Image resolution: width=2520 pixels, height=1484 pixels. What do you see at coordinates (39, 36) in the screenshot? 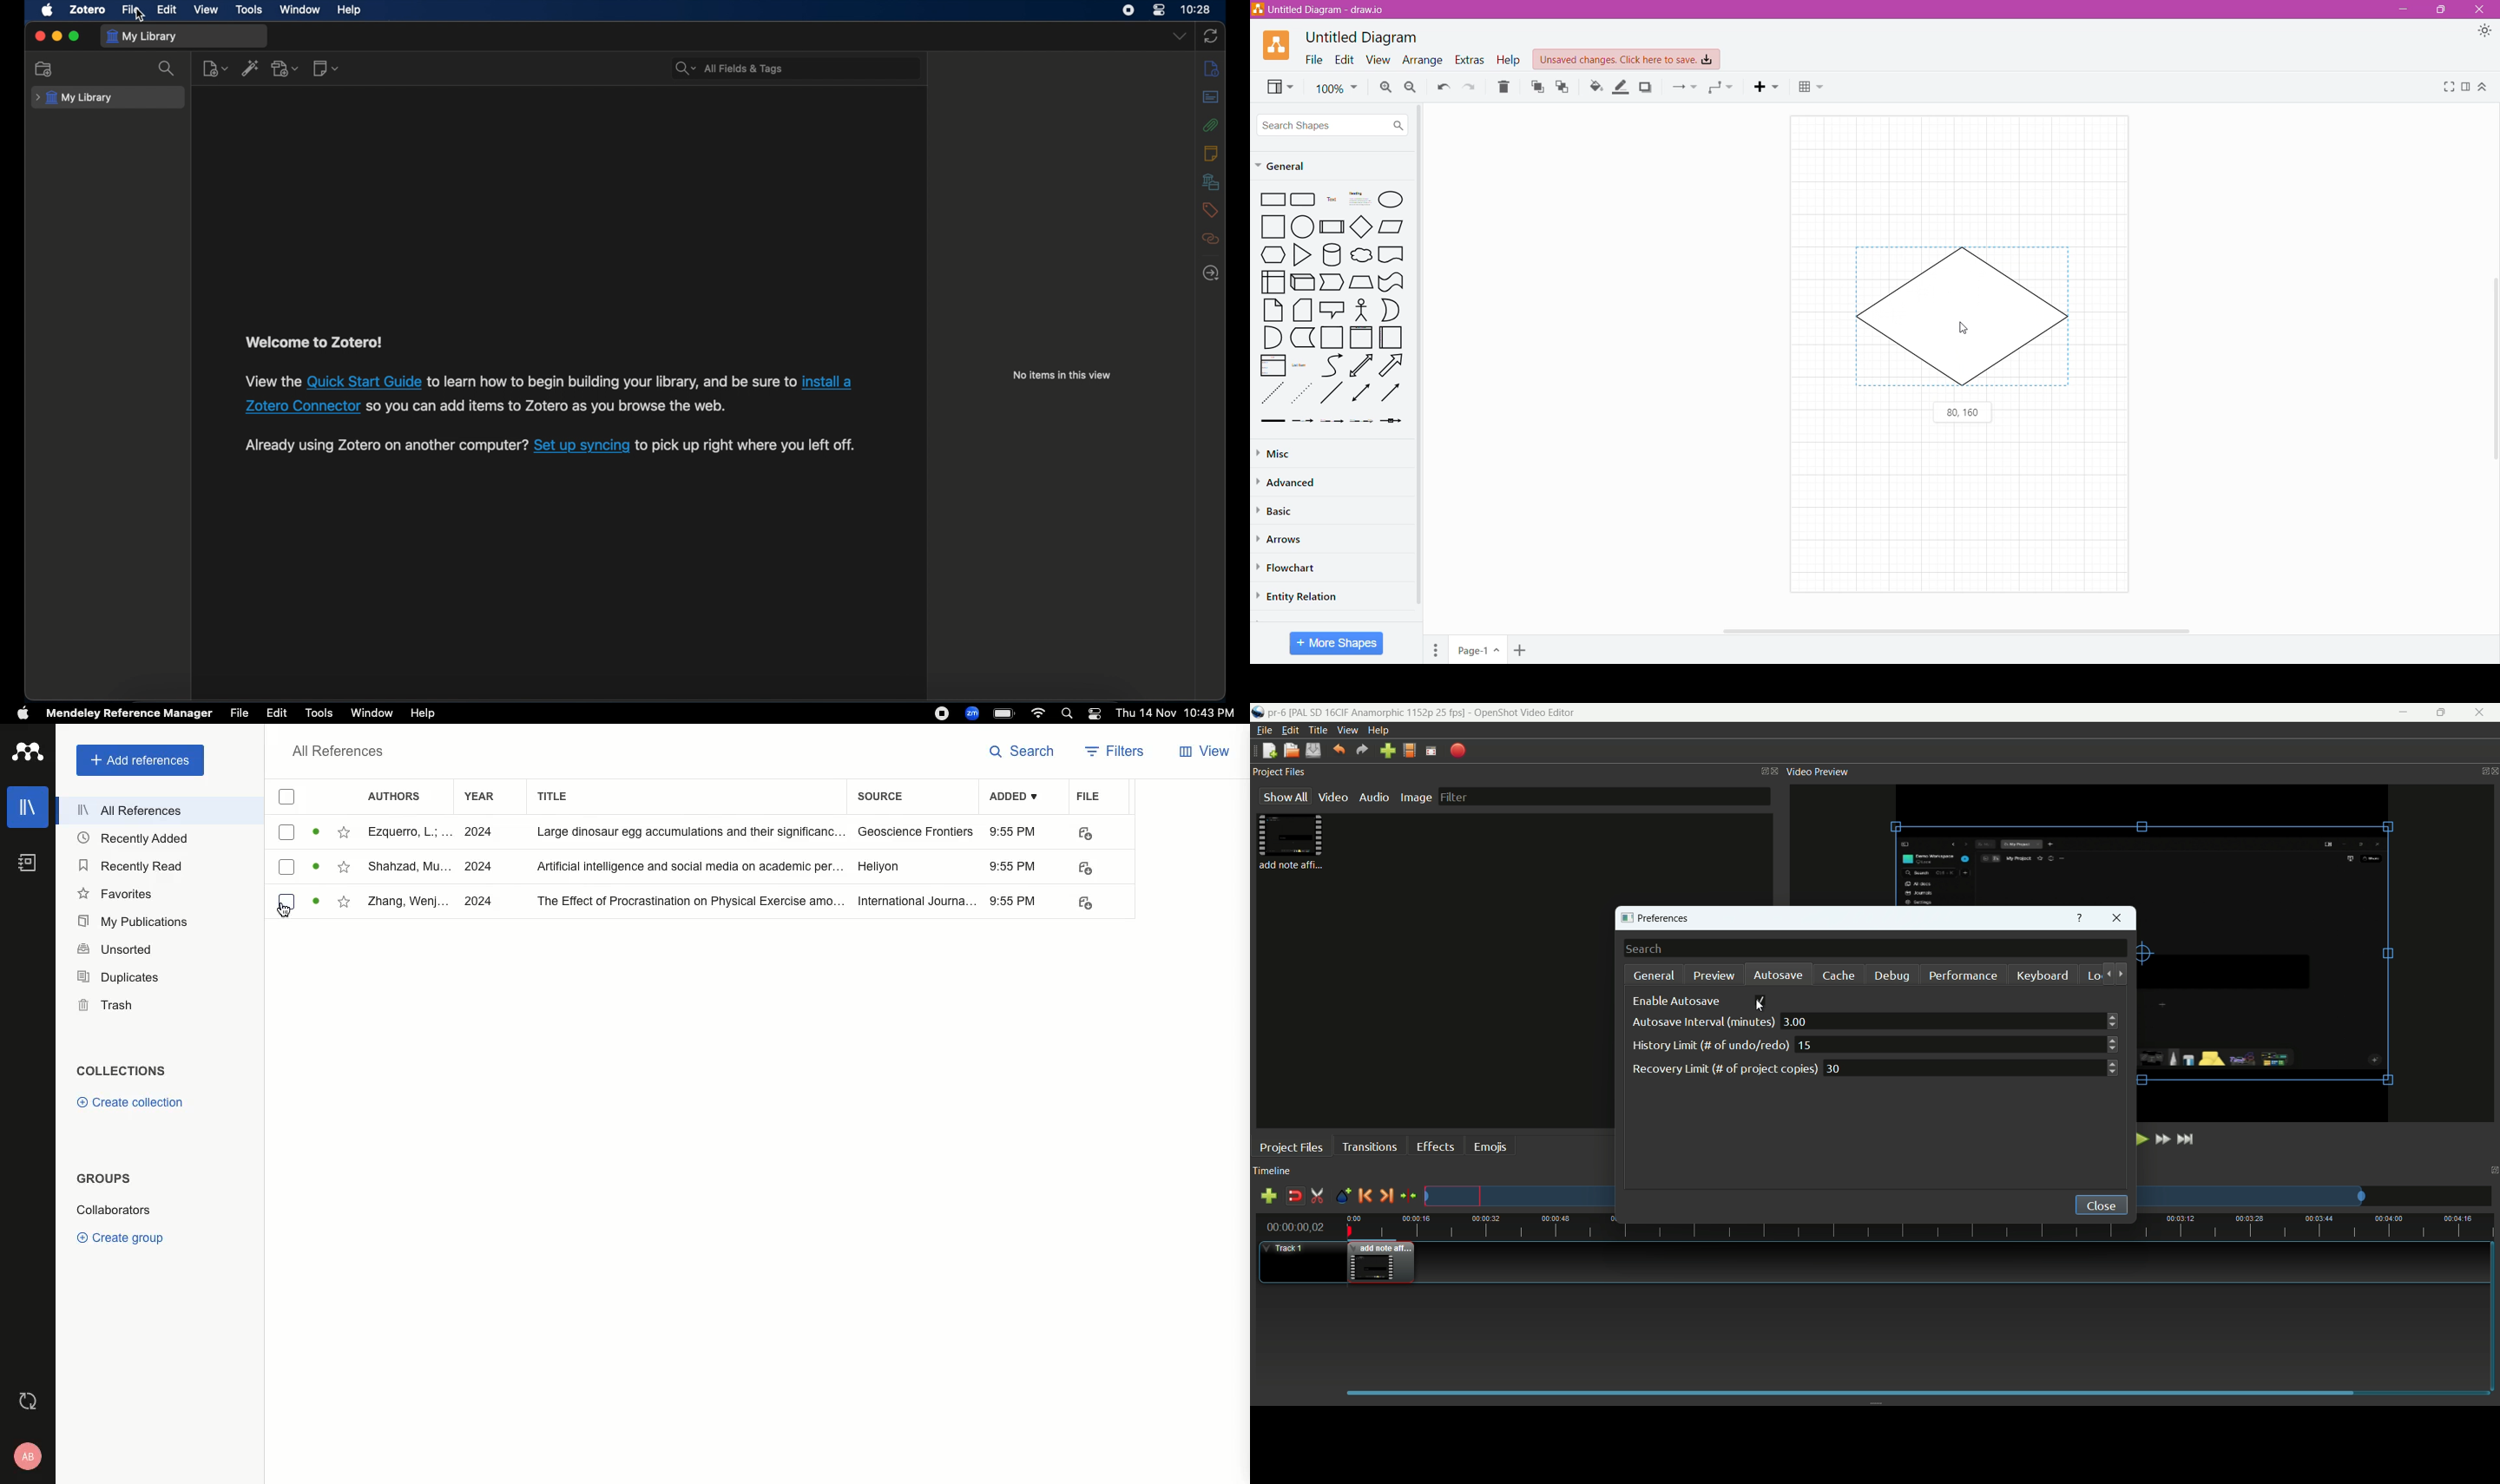
I see `close` at bounding box center [39, 36].